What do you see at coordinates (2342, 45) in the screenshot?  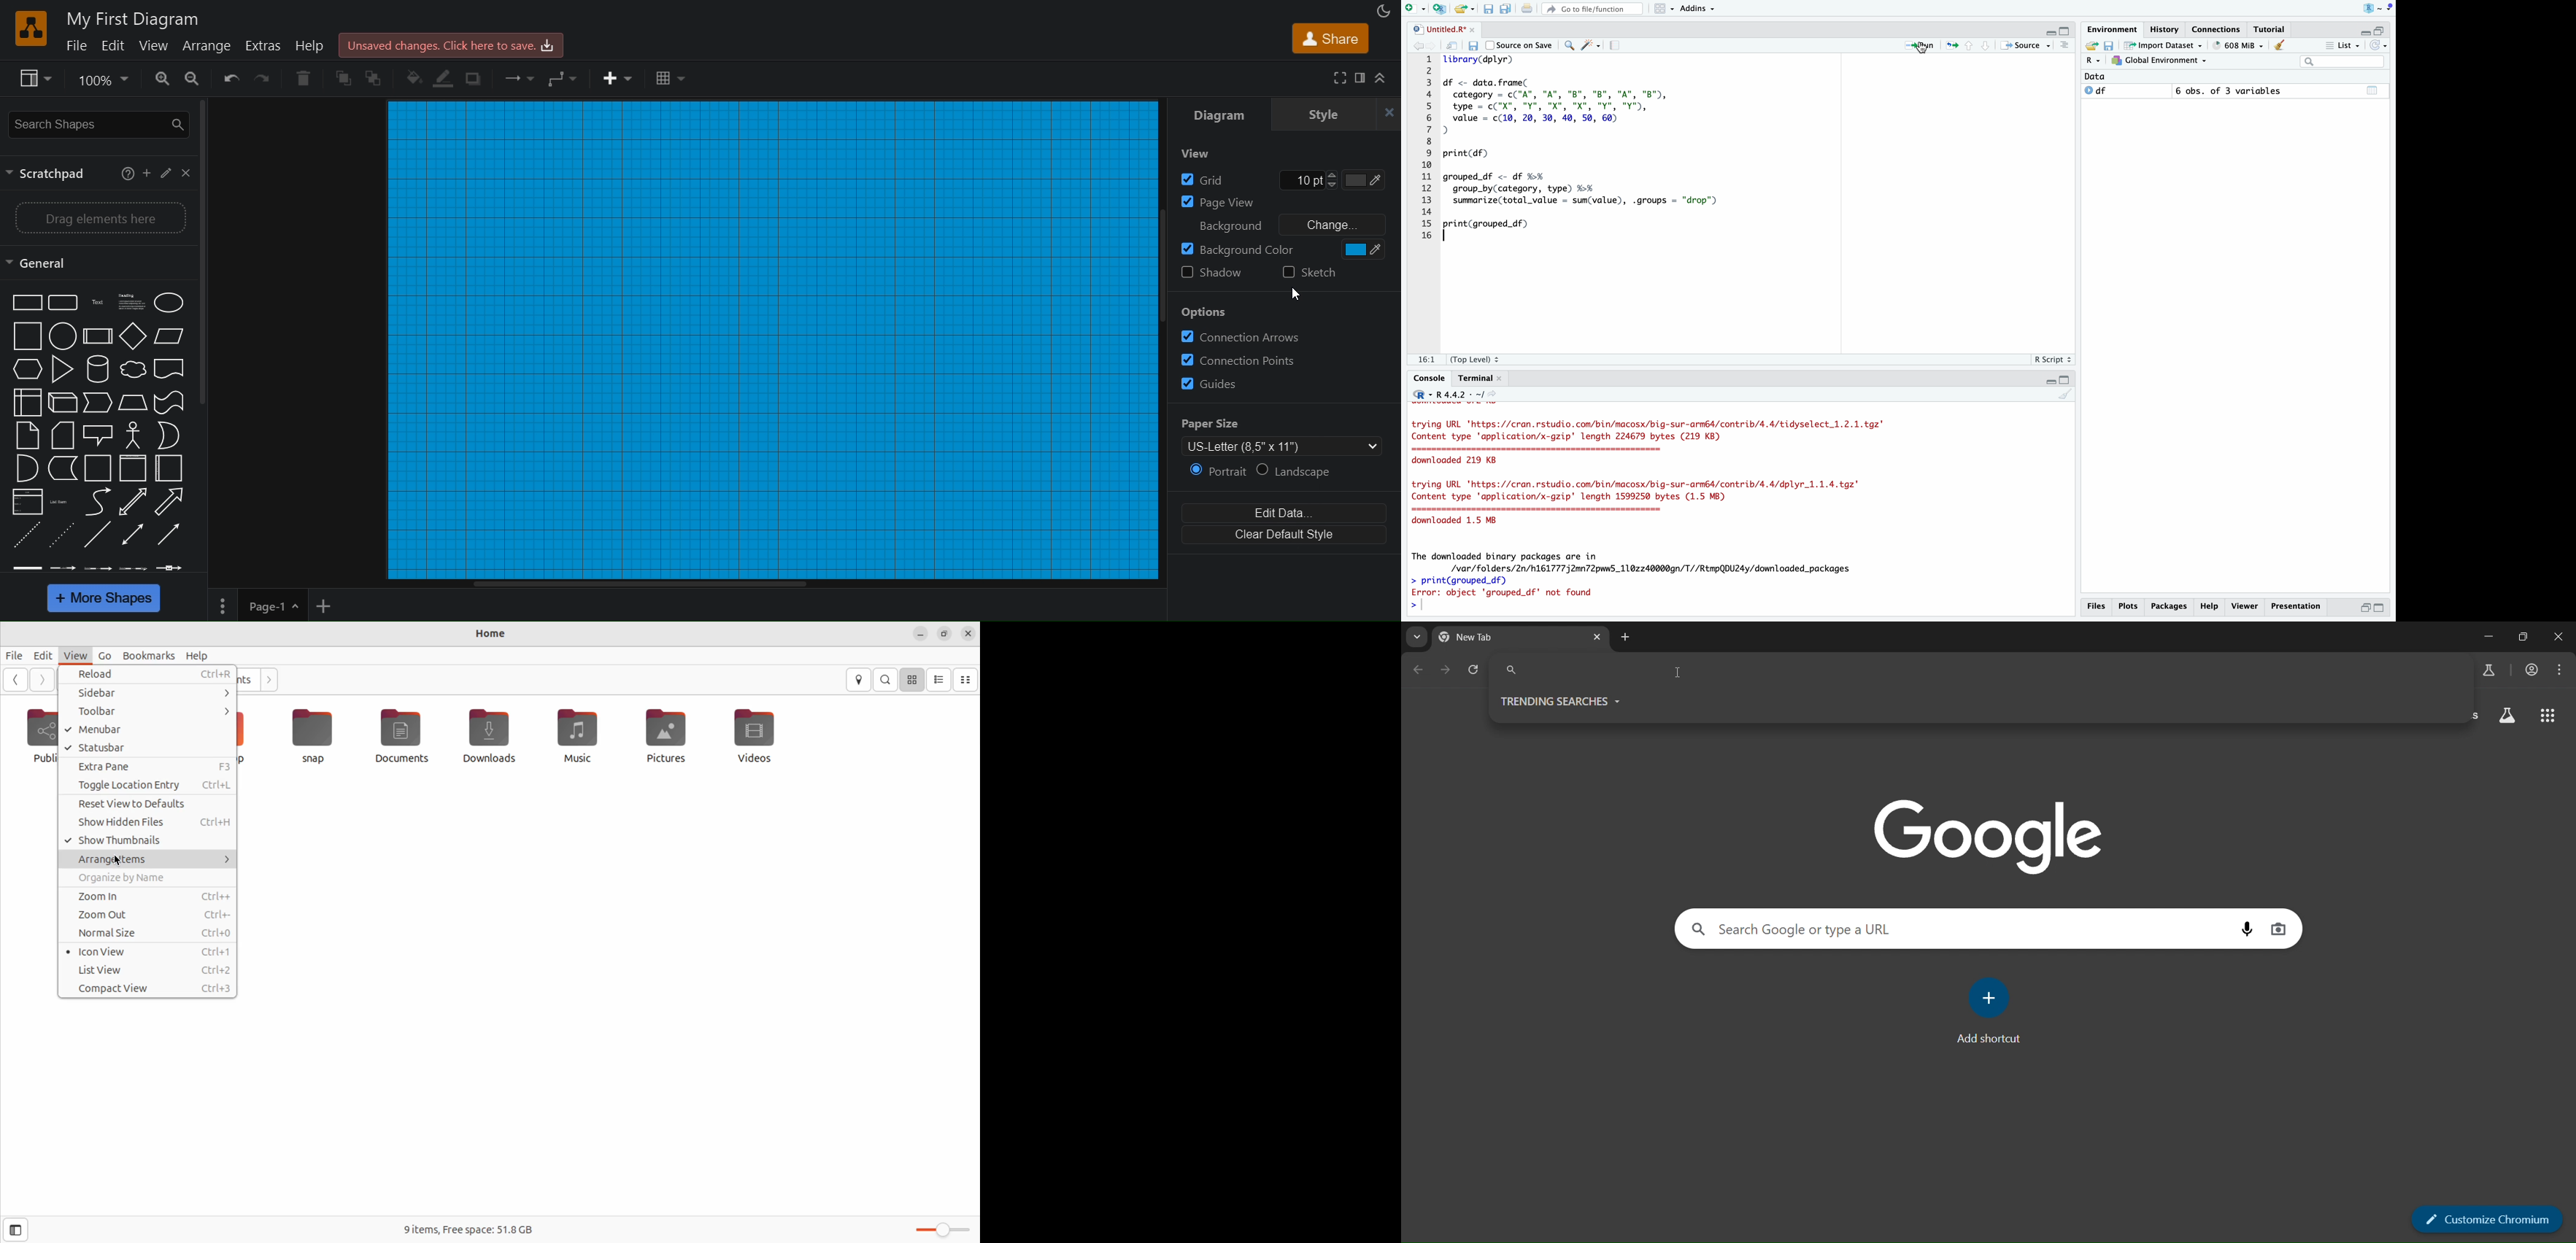 I see `List` at bounding box center [2342, 45].